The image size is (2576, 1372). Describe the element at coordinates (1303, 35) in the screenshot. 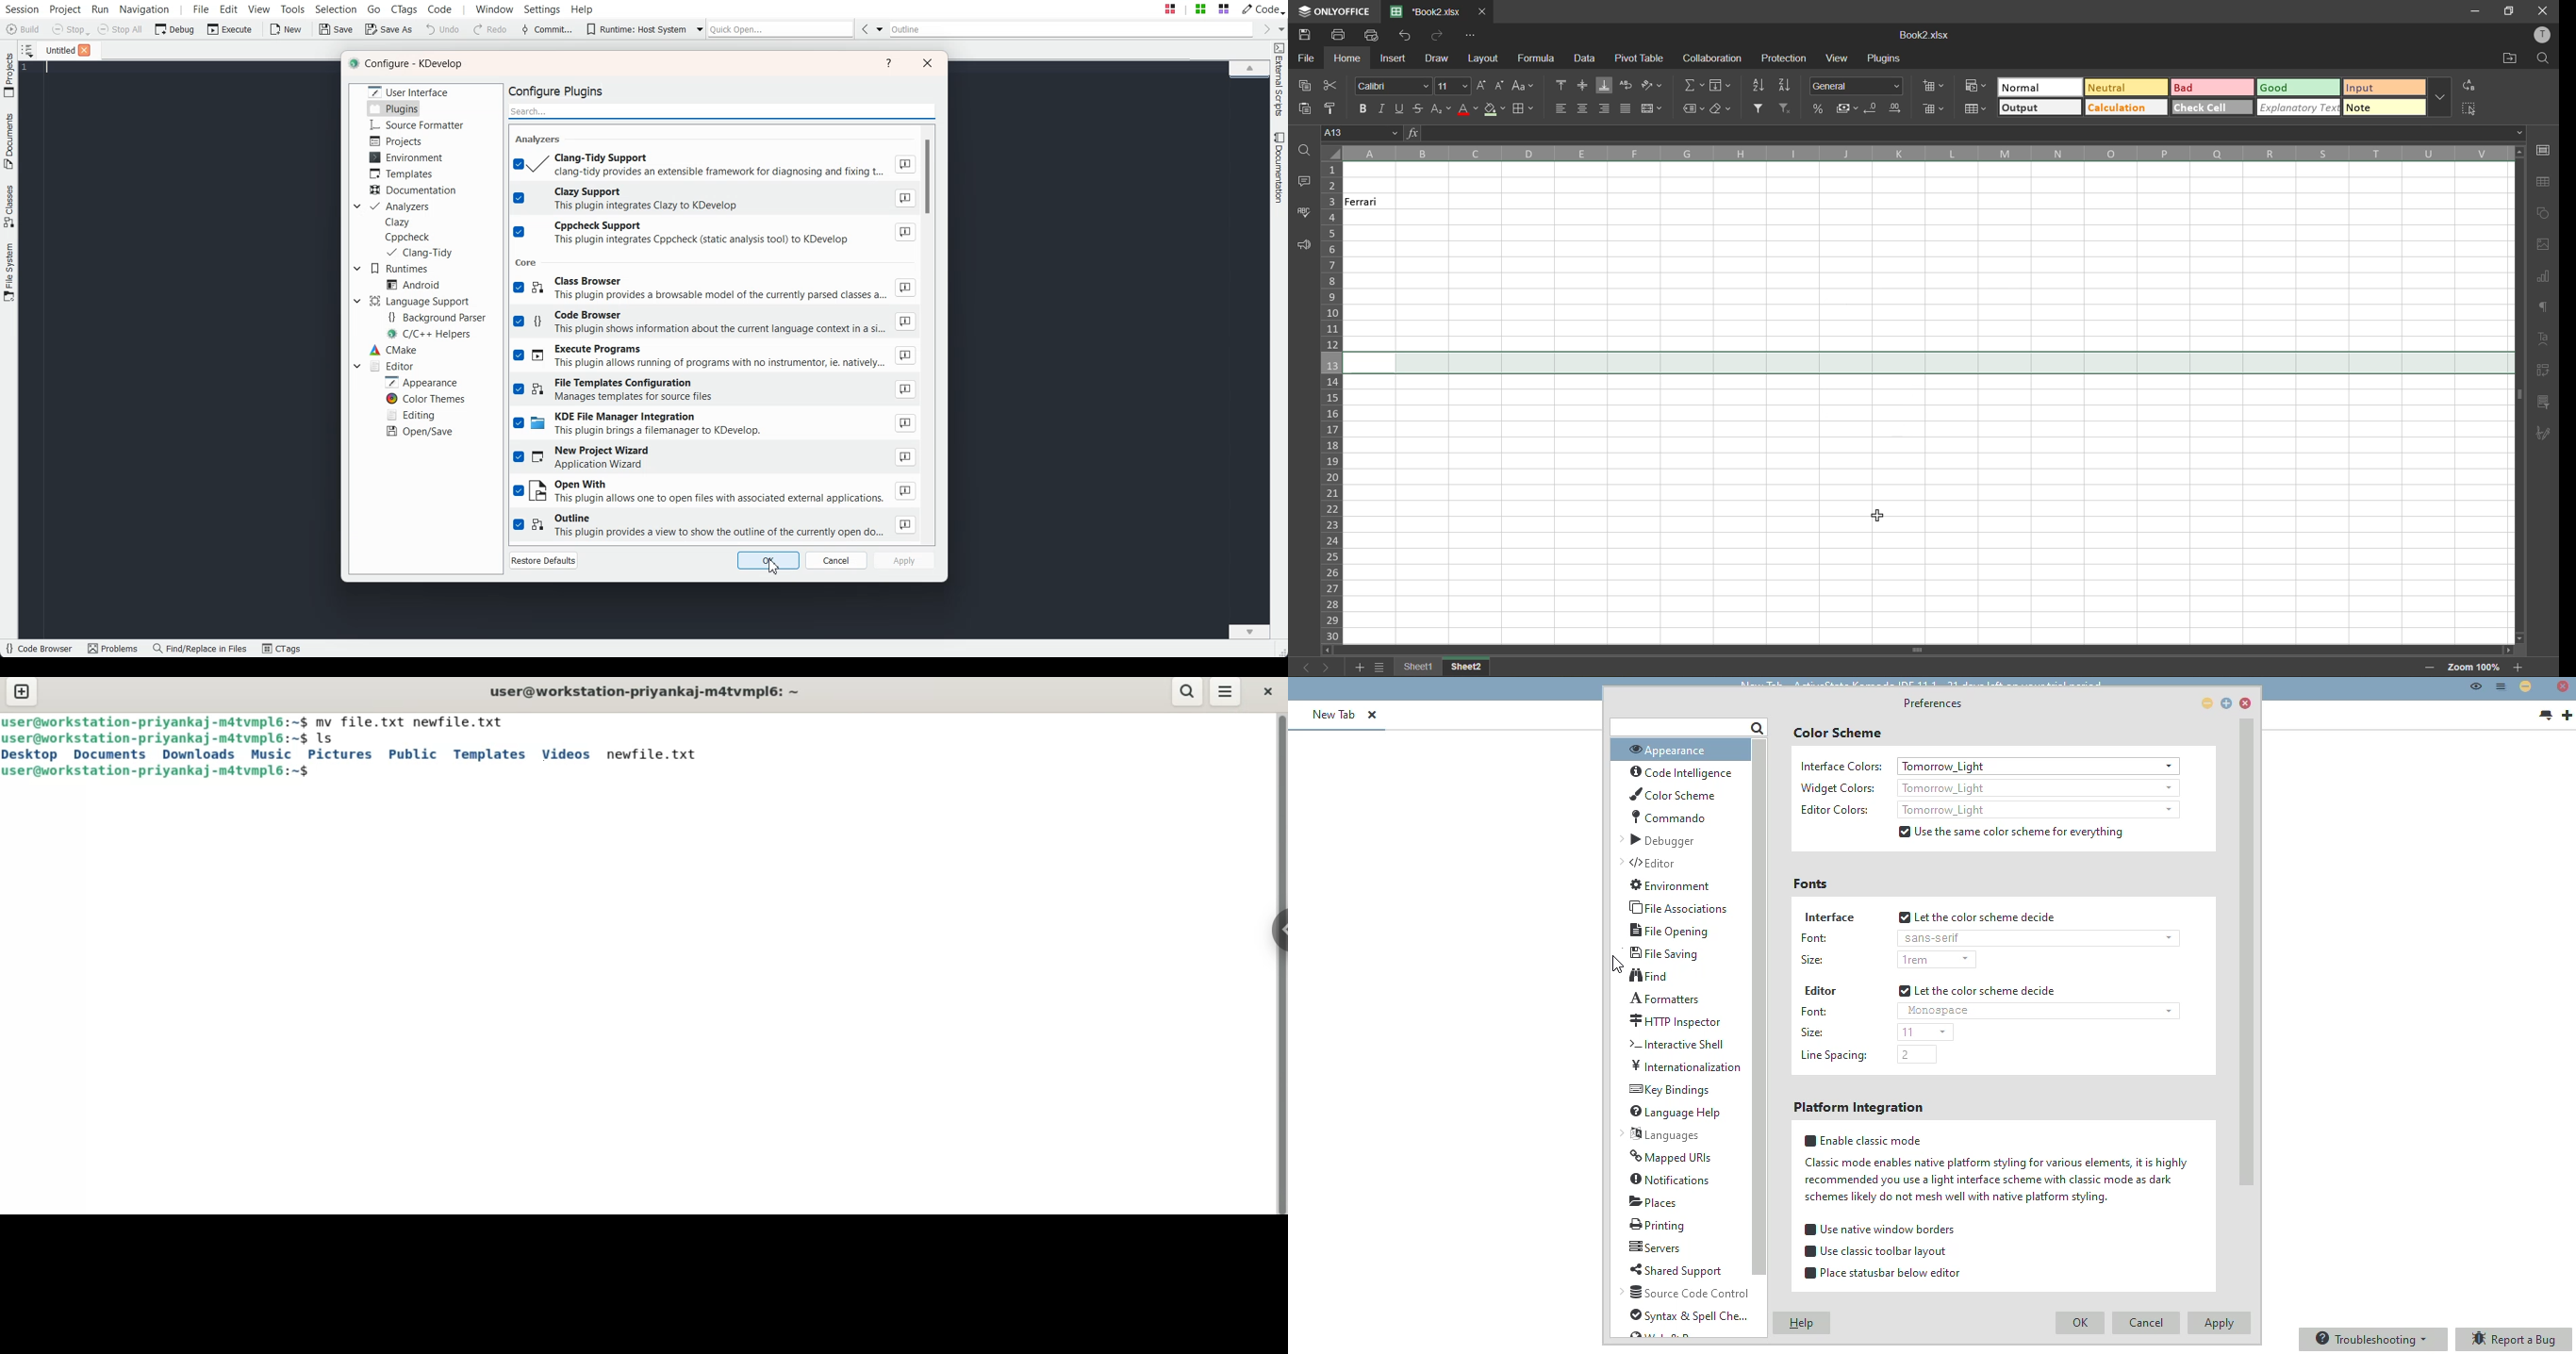

I see `save` at that location.